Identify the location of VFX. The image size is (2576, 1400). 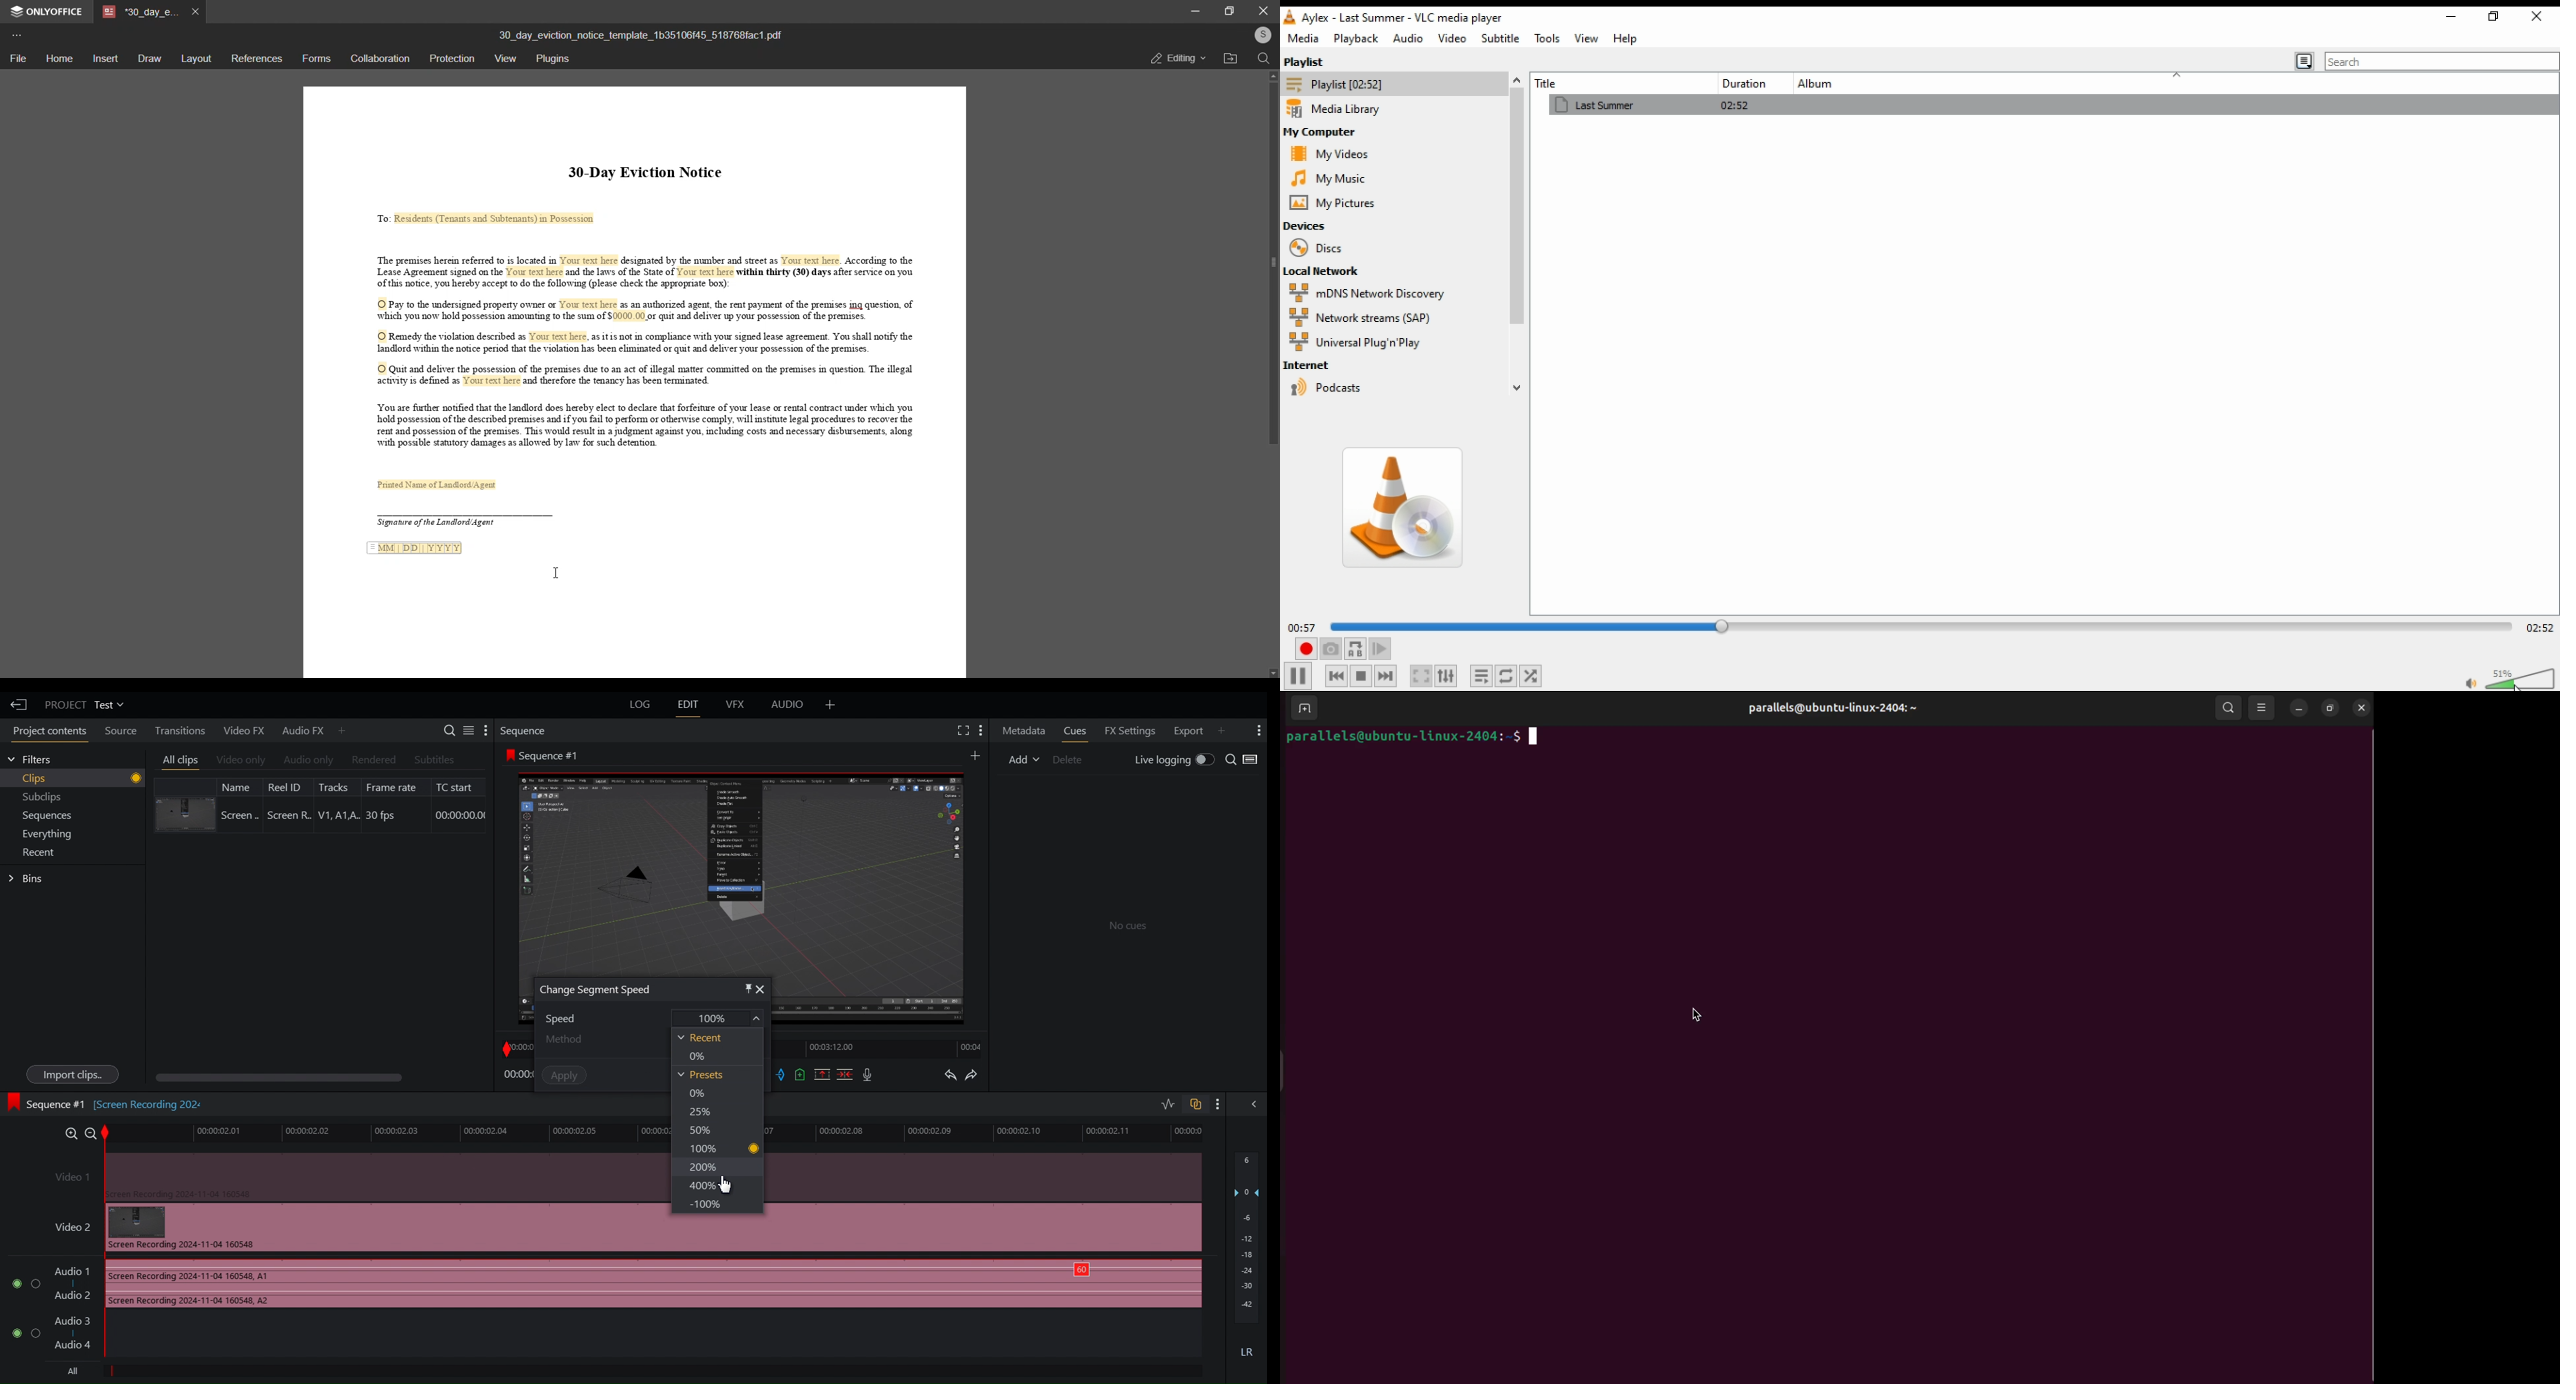
(738, 705).